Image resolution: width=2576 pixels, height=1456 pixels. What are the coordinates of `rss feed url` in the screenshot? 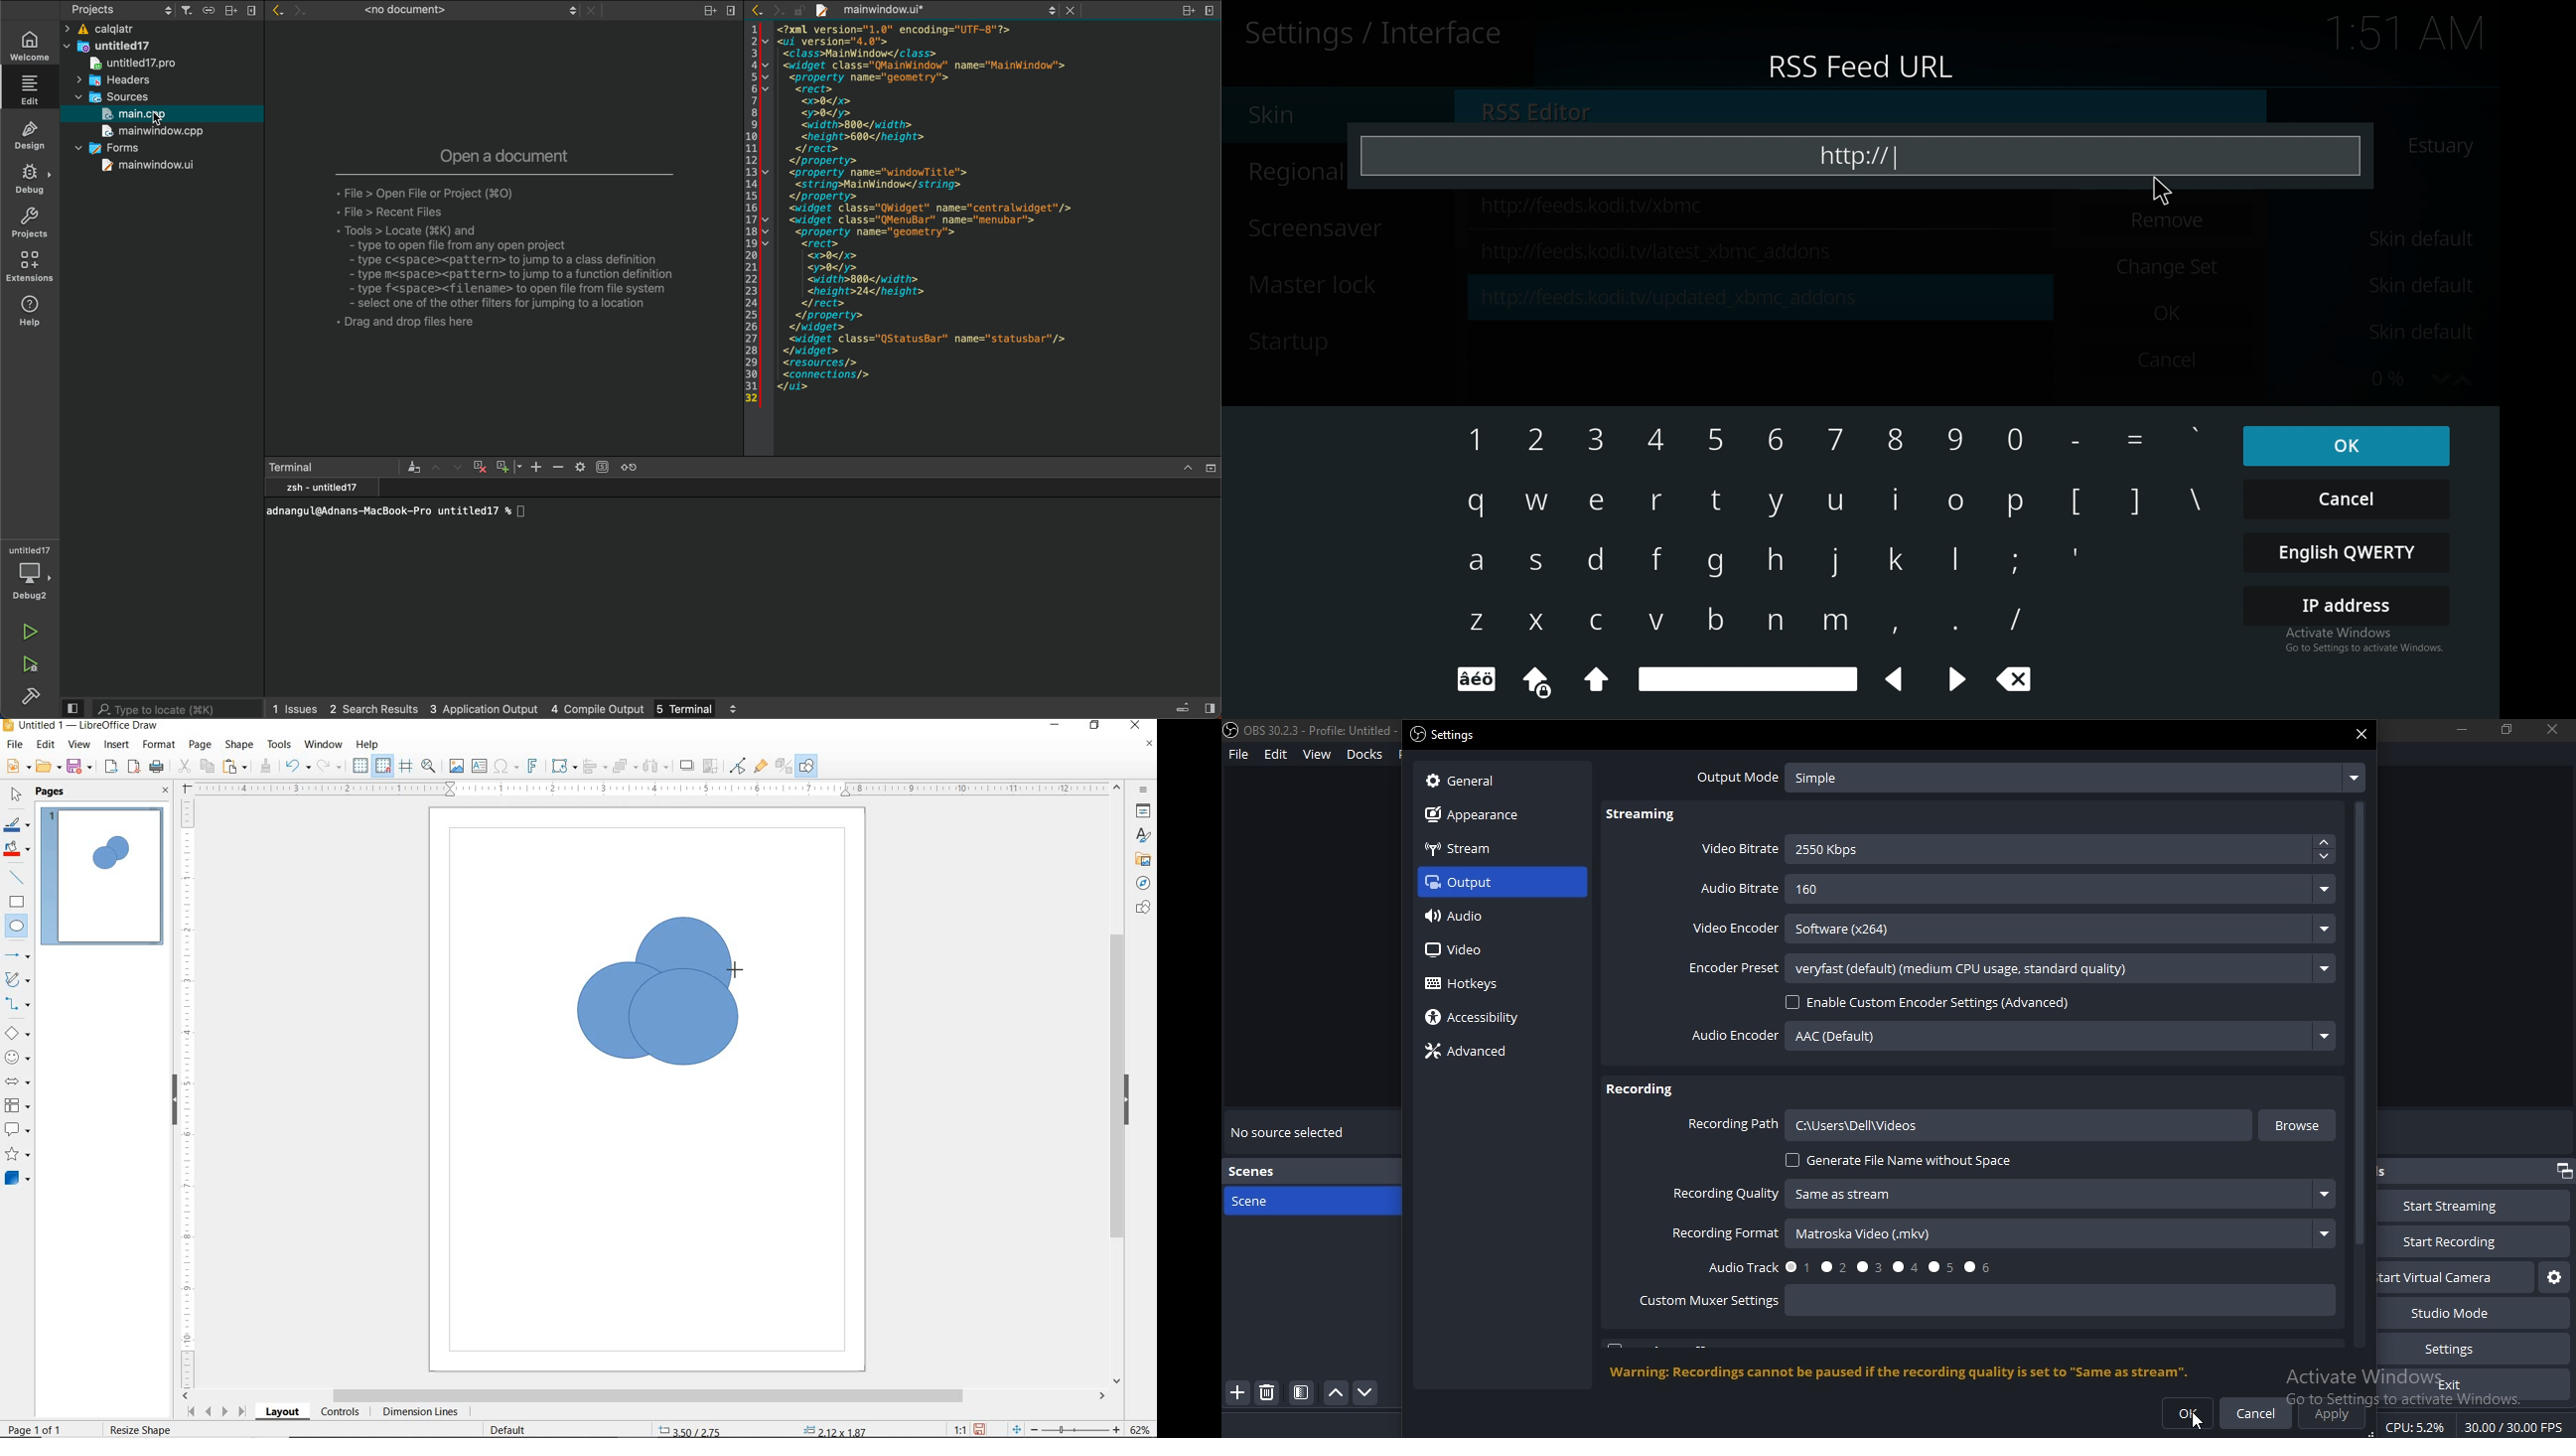 It's located at (1861, 69).